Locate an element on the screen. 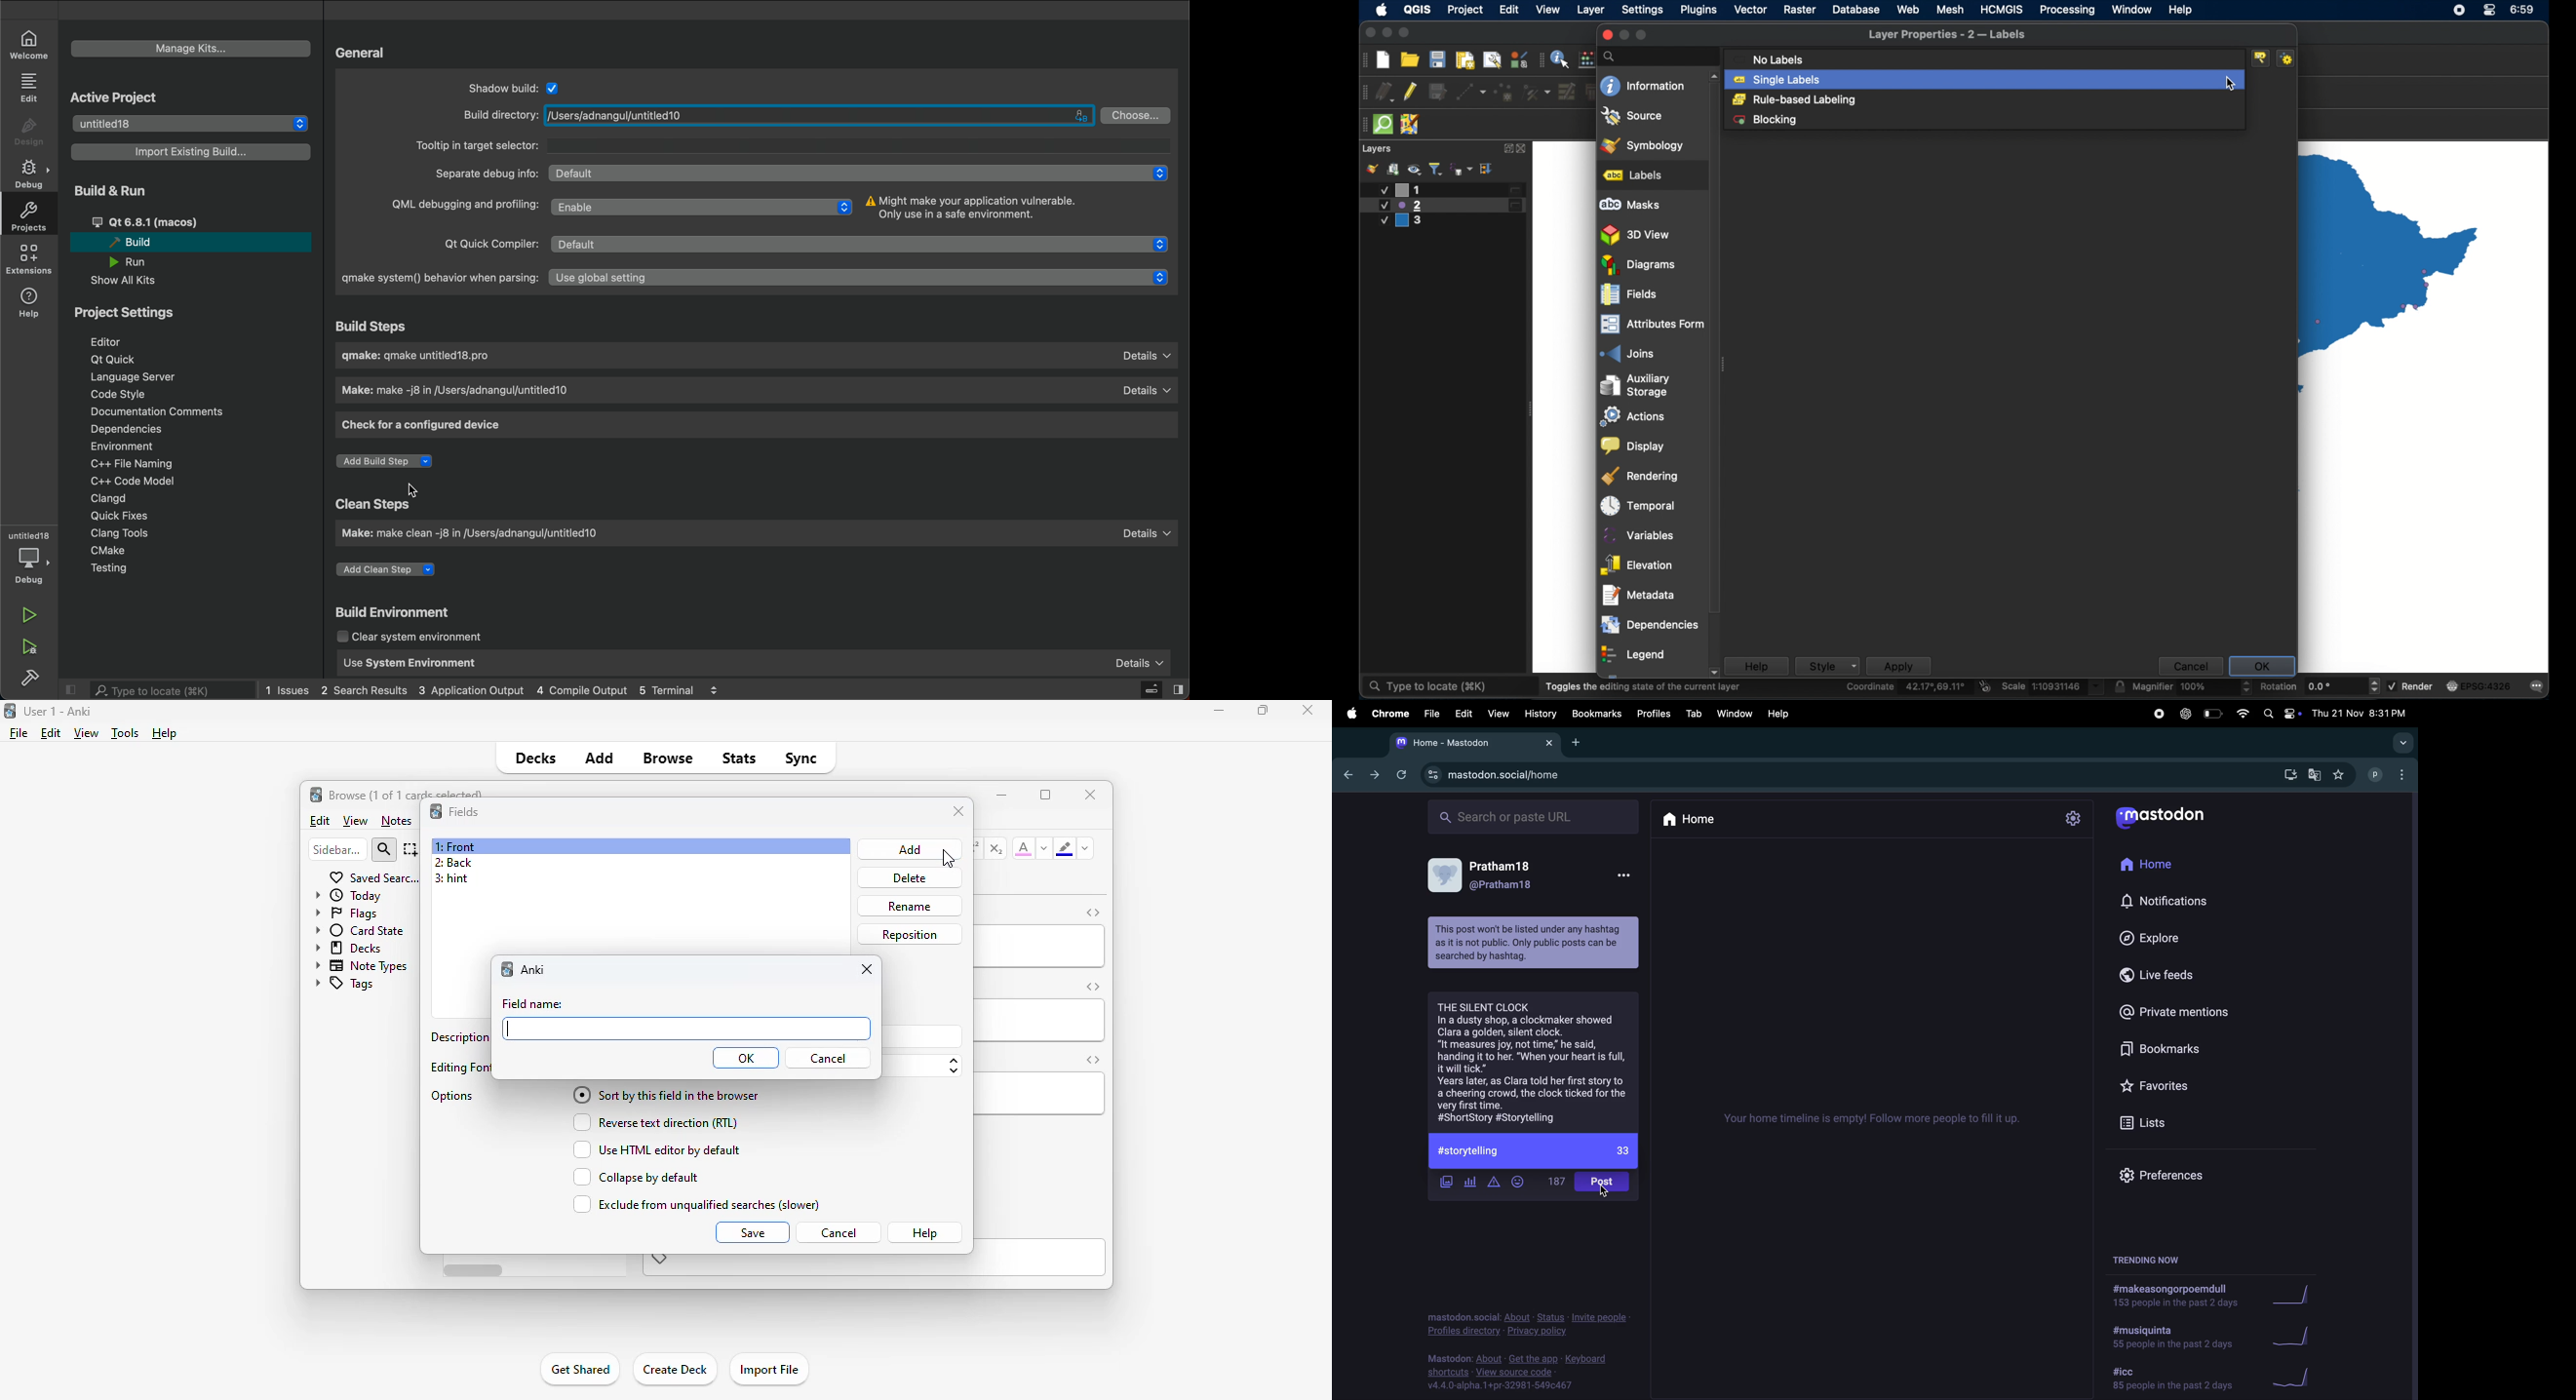 This screenshot has width=2576, height=1400. translate is located at coordinates (2315, 775).